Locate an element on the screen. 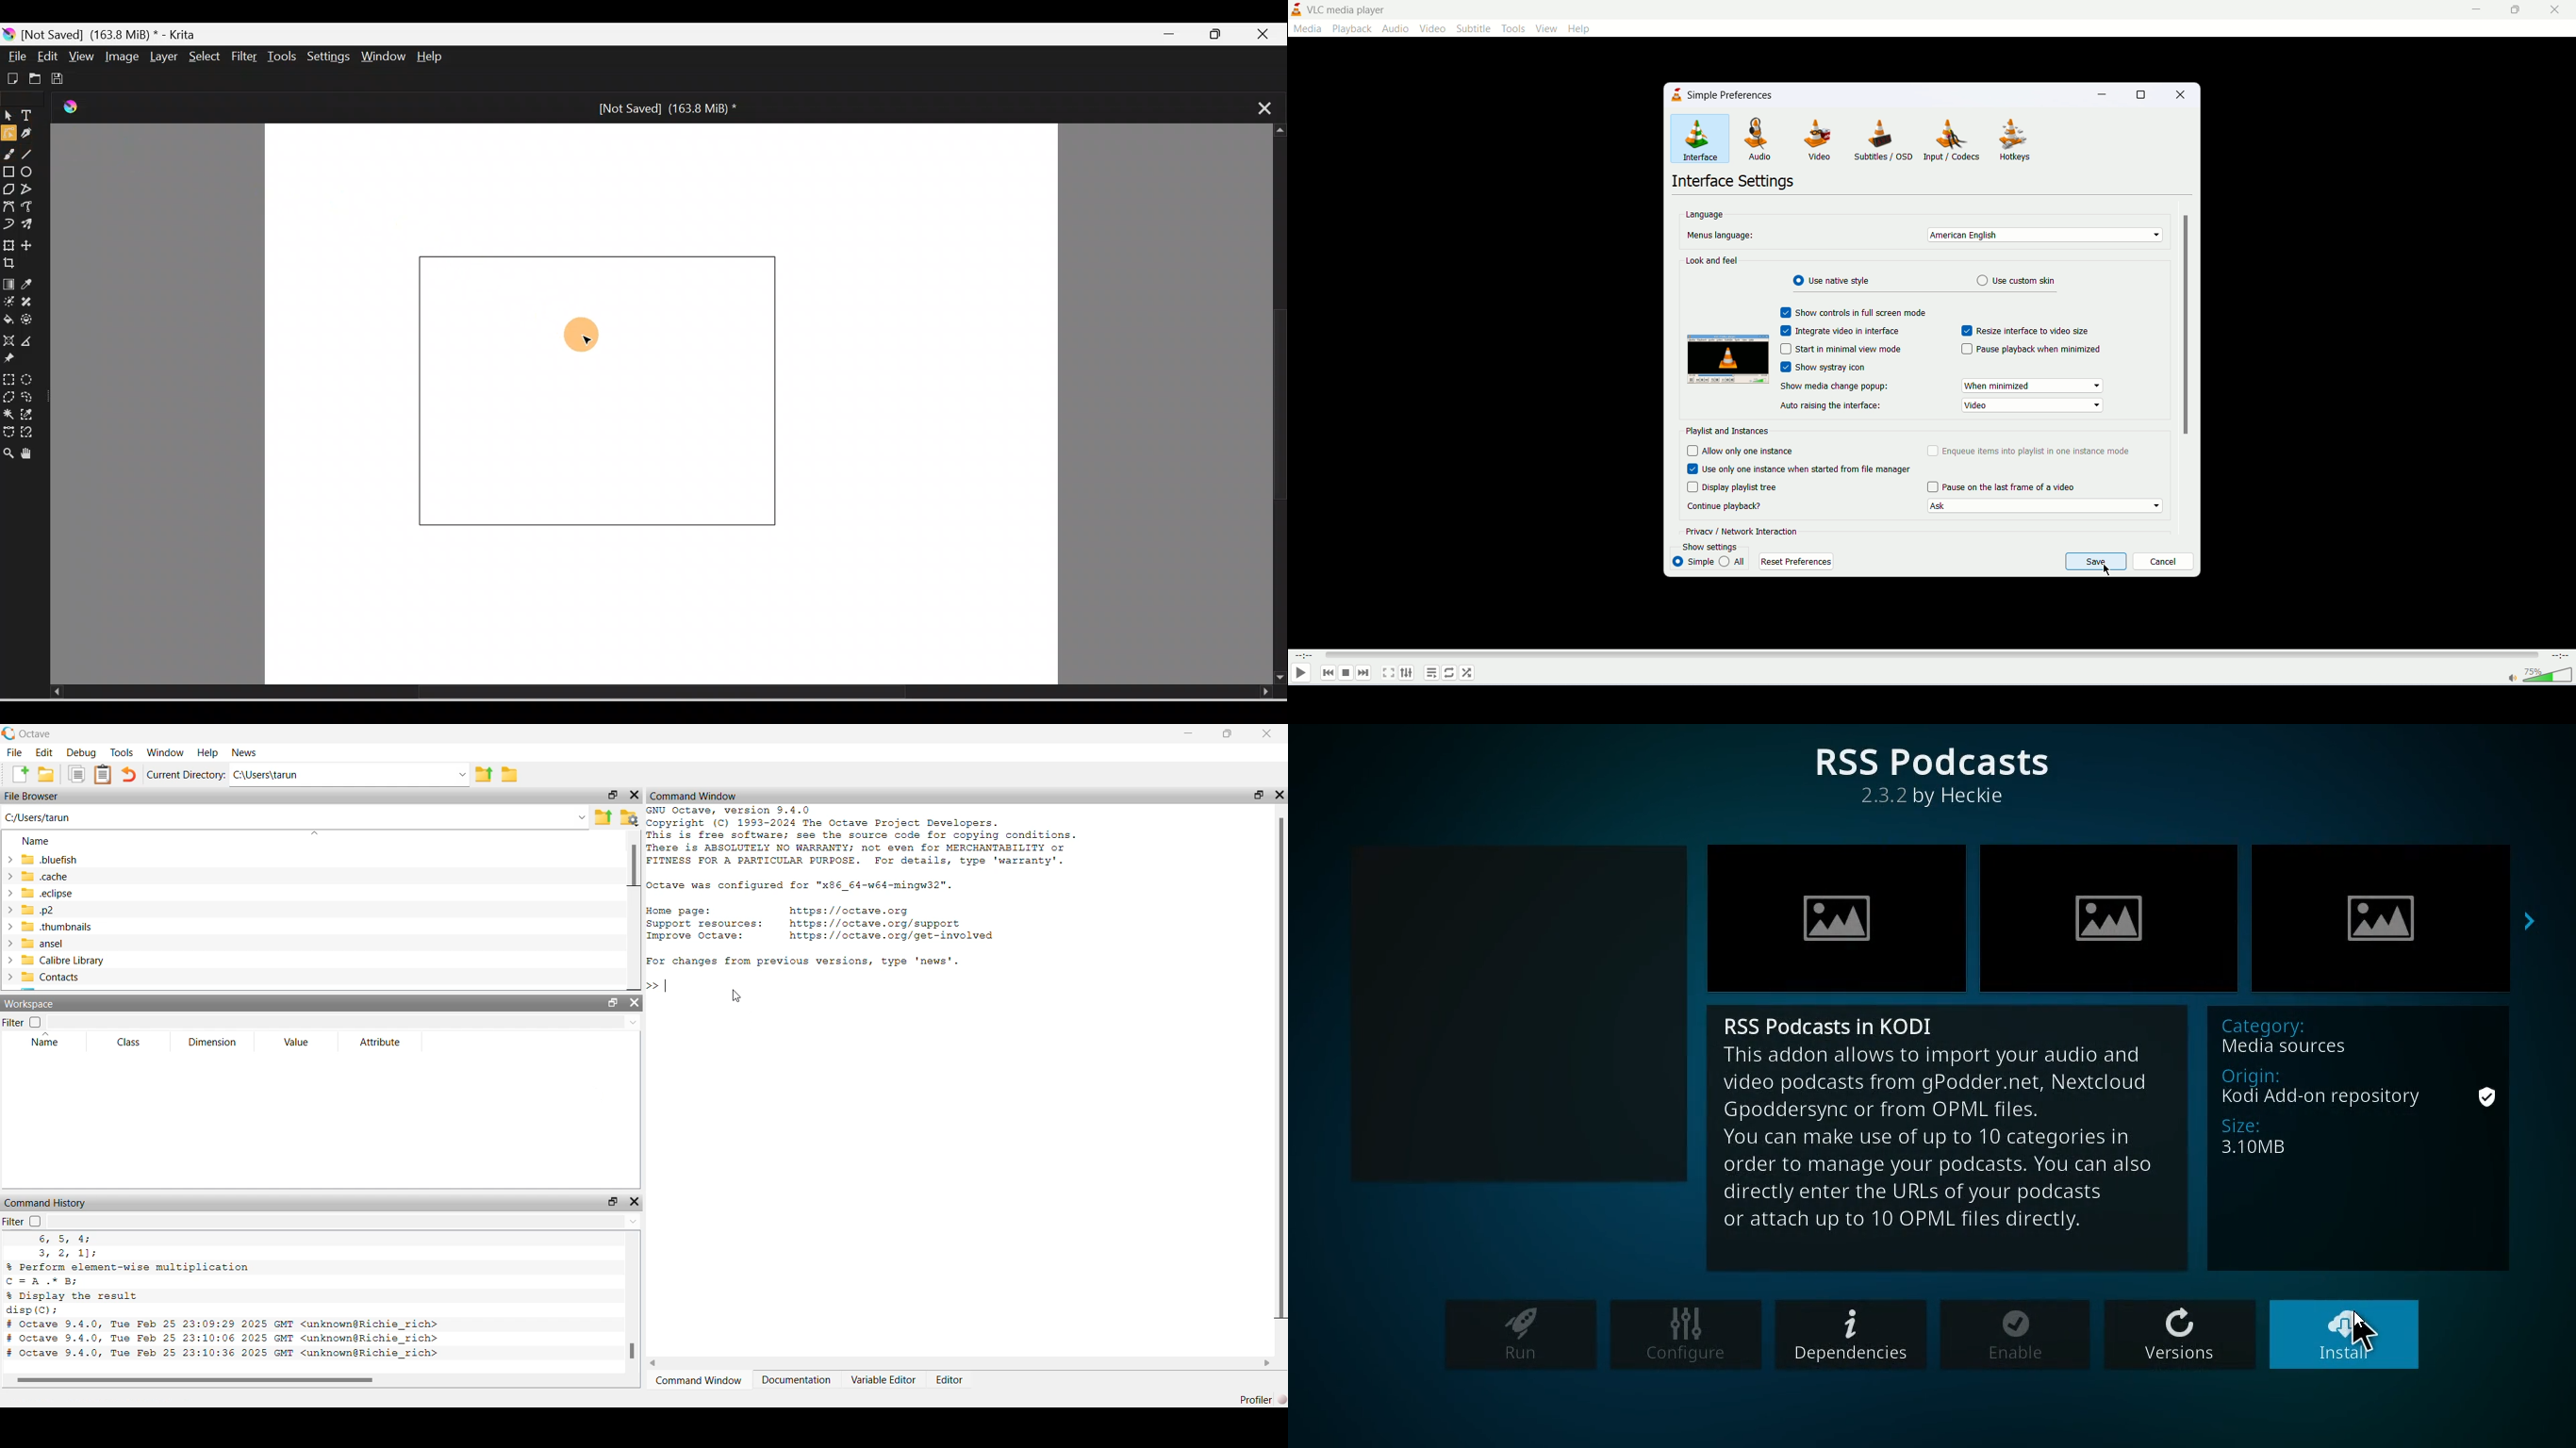 This screenshot has height=1456, width=2576. audio is located at coordinates (1765, 140).